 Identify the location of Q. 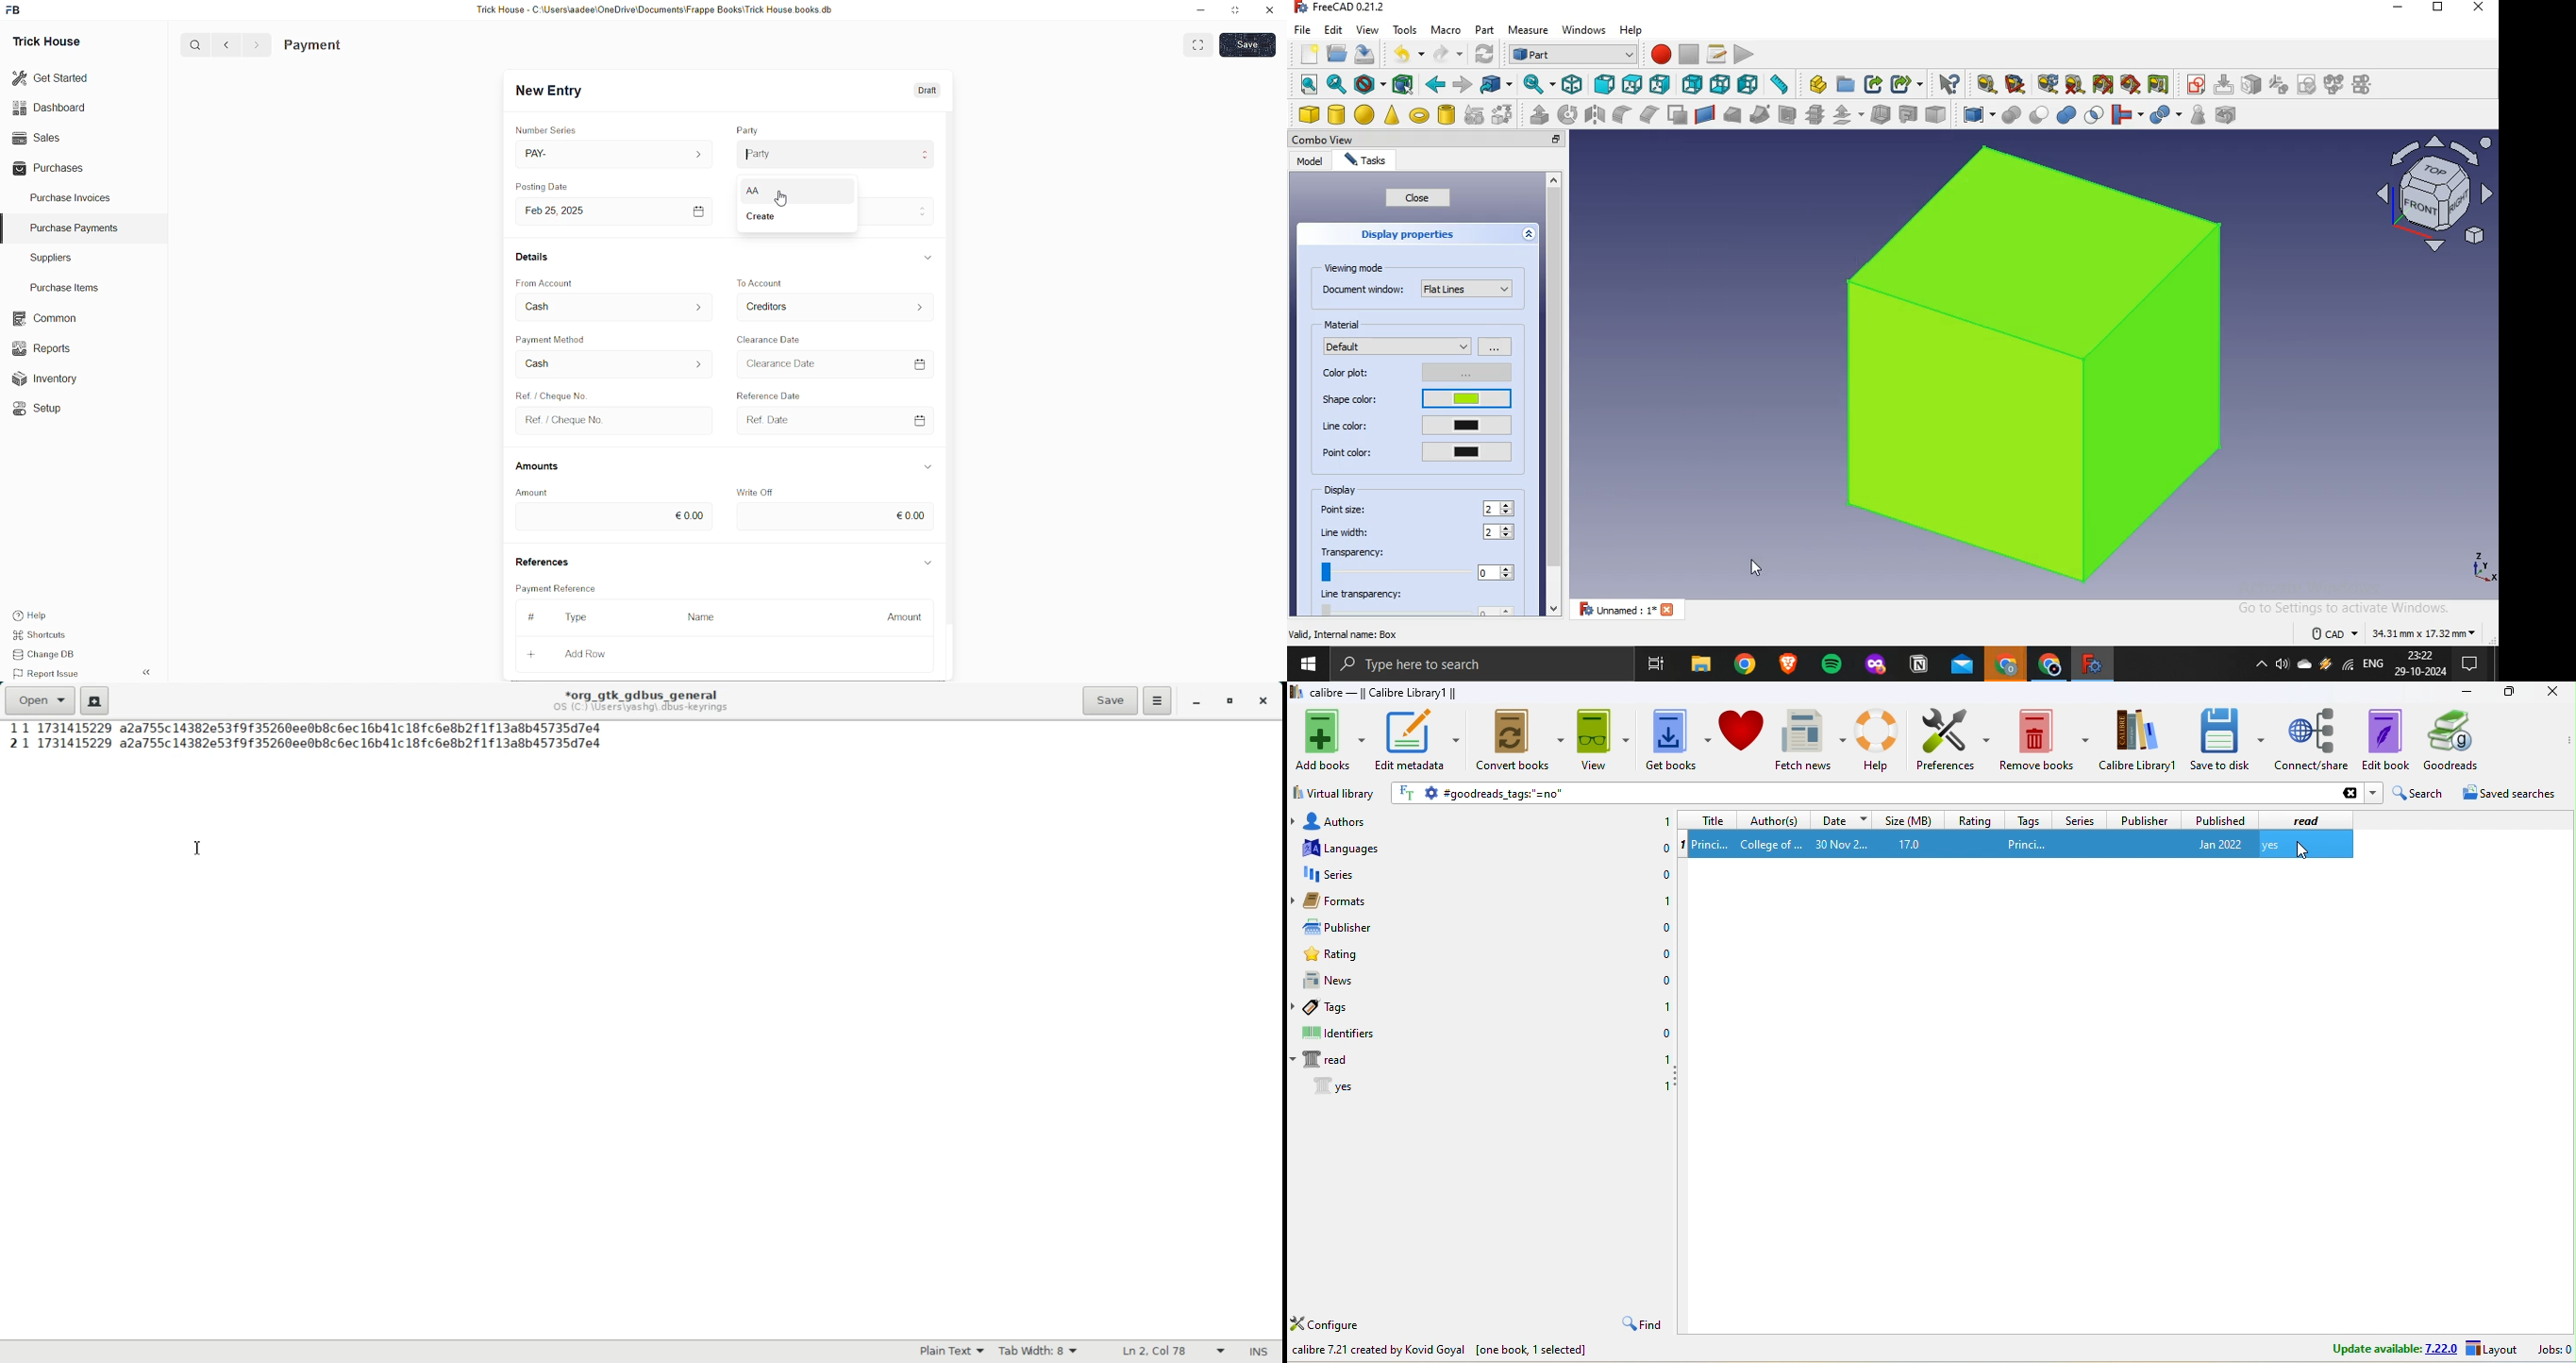
(190, 44).